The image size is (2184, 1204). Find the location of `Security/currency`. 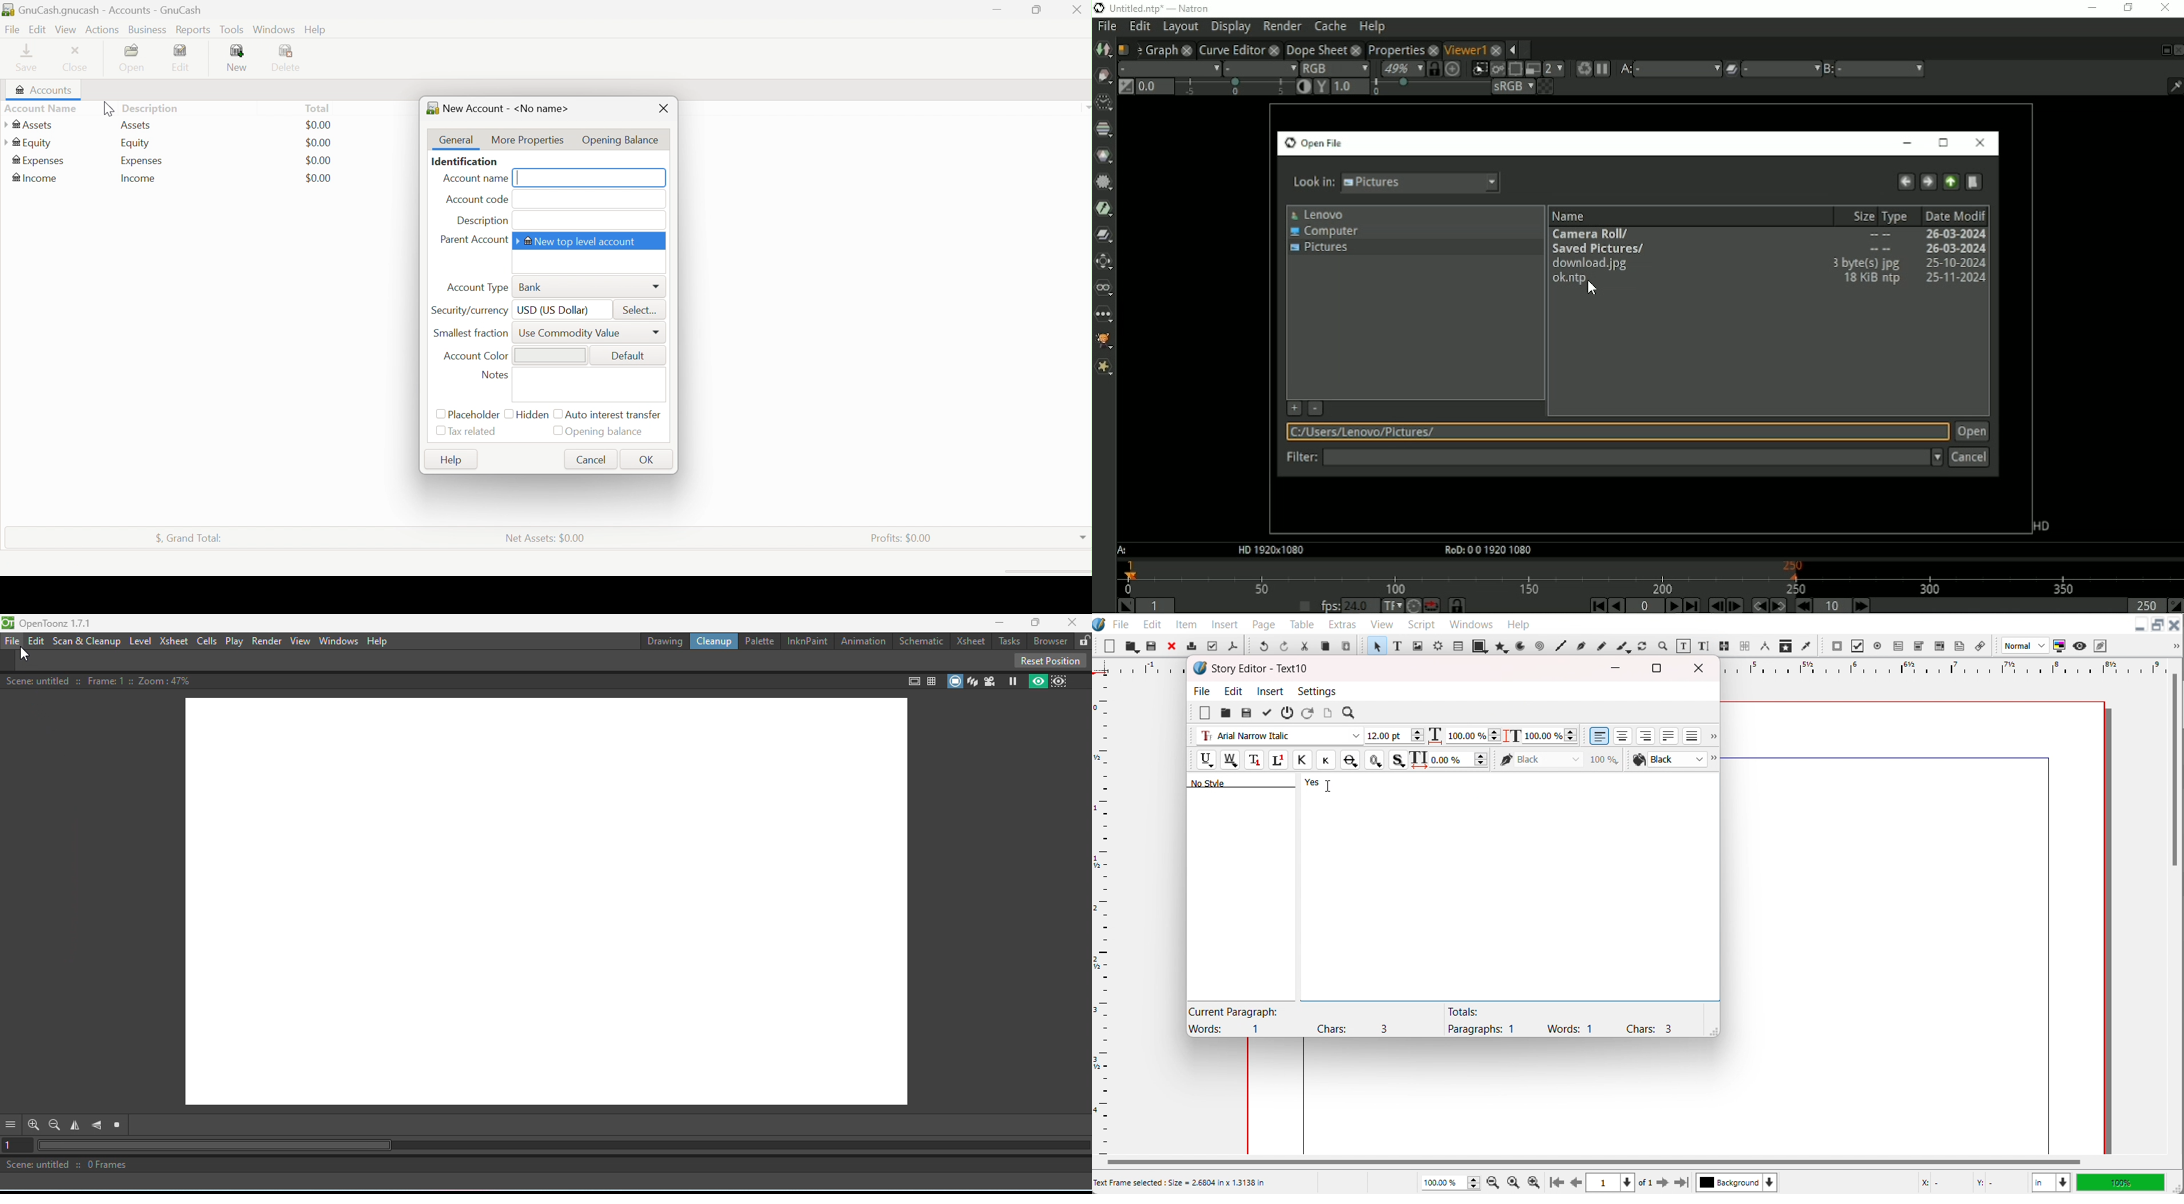

Security/currency is located at coordinates (471, 310).